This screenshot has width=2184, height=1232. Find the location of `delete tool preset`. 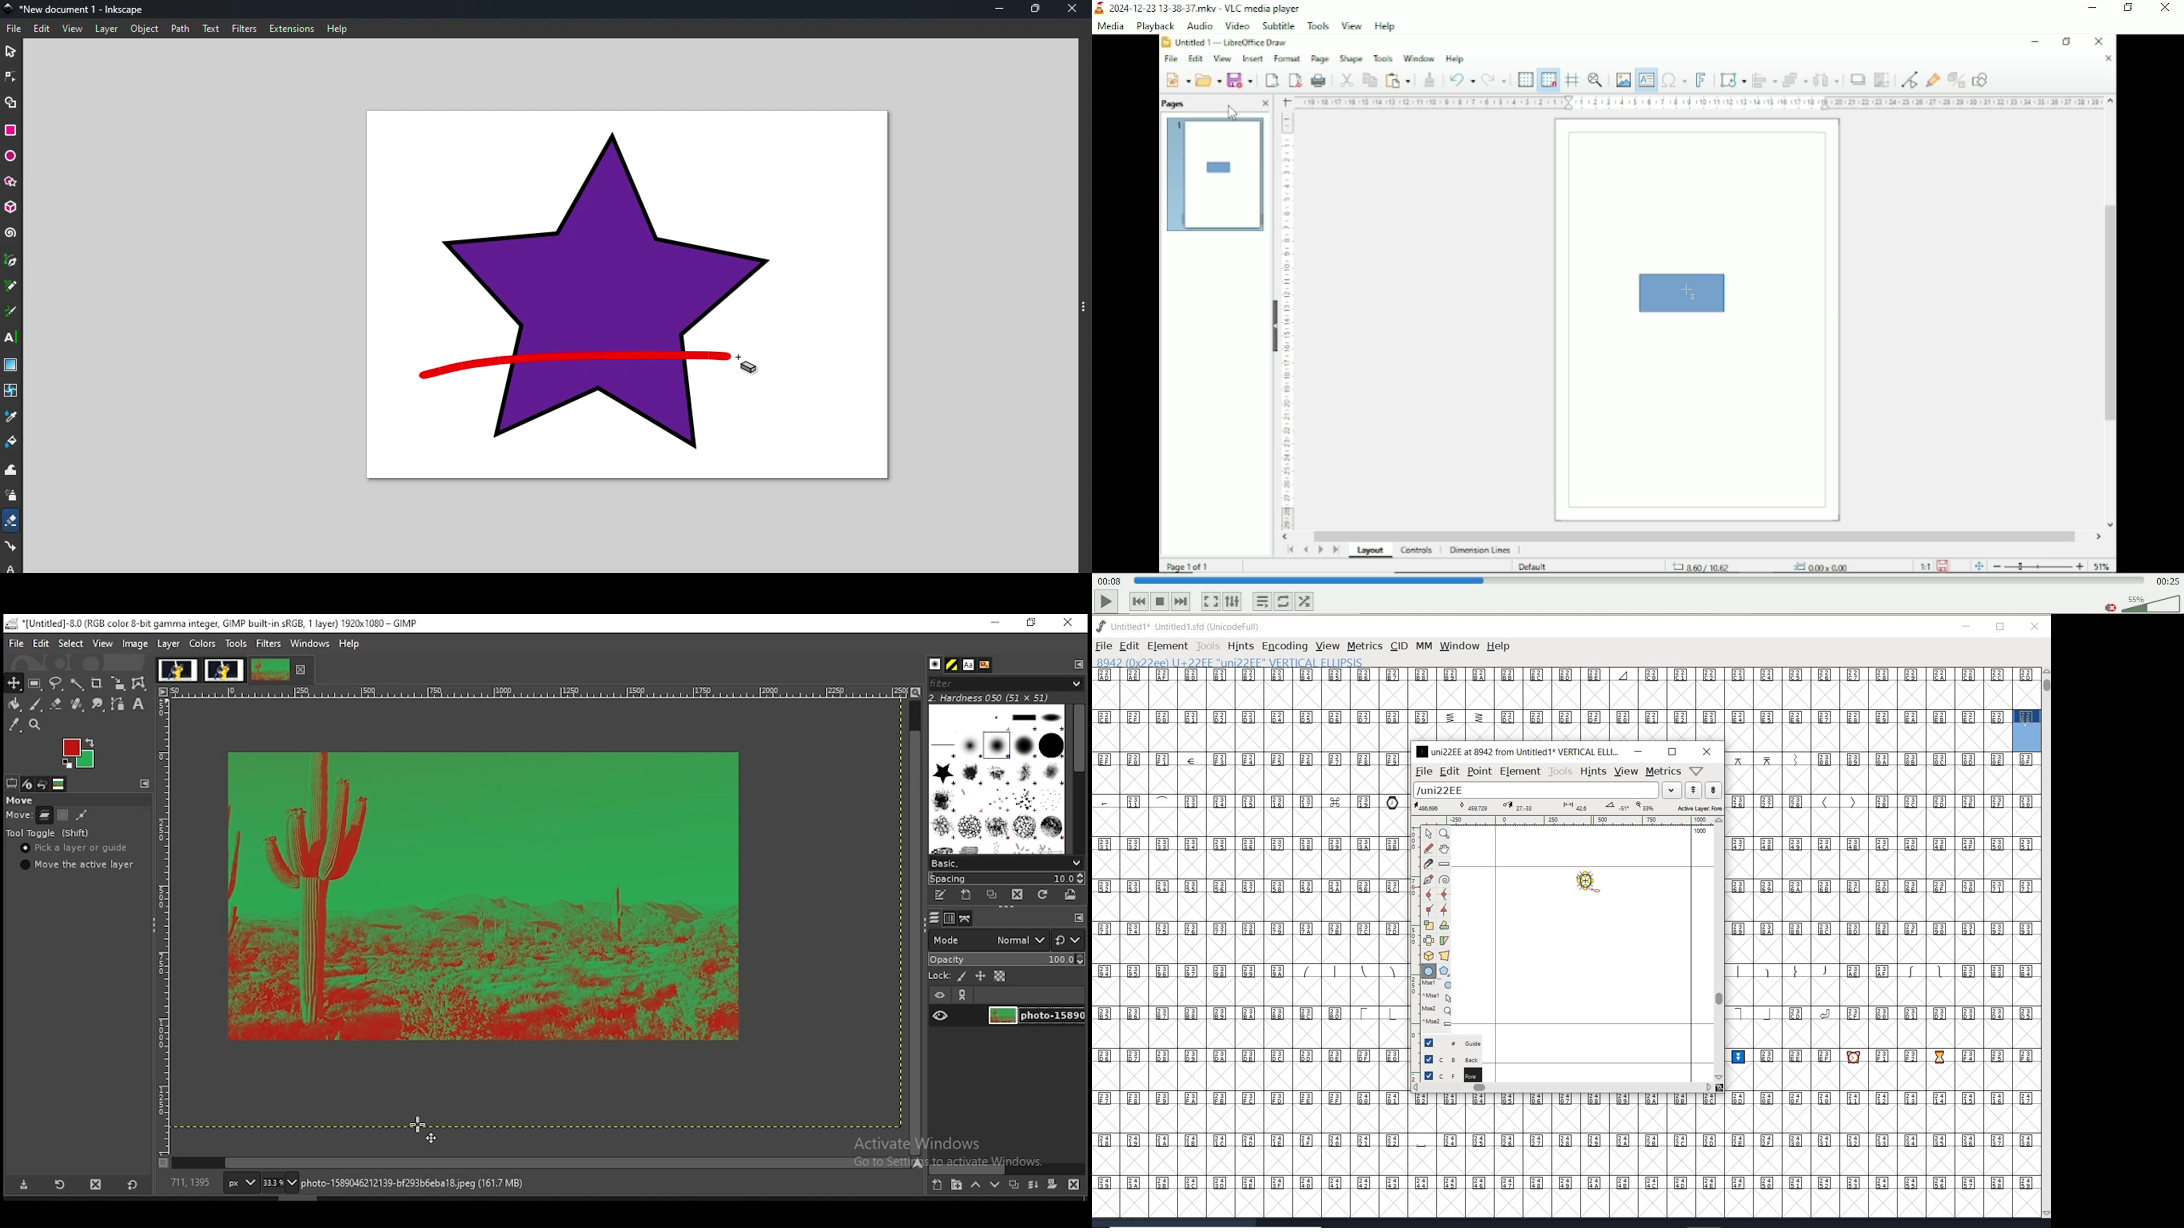

delete tool preset is located at coordinates (96, 1185).